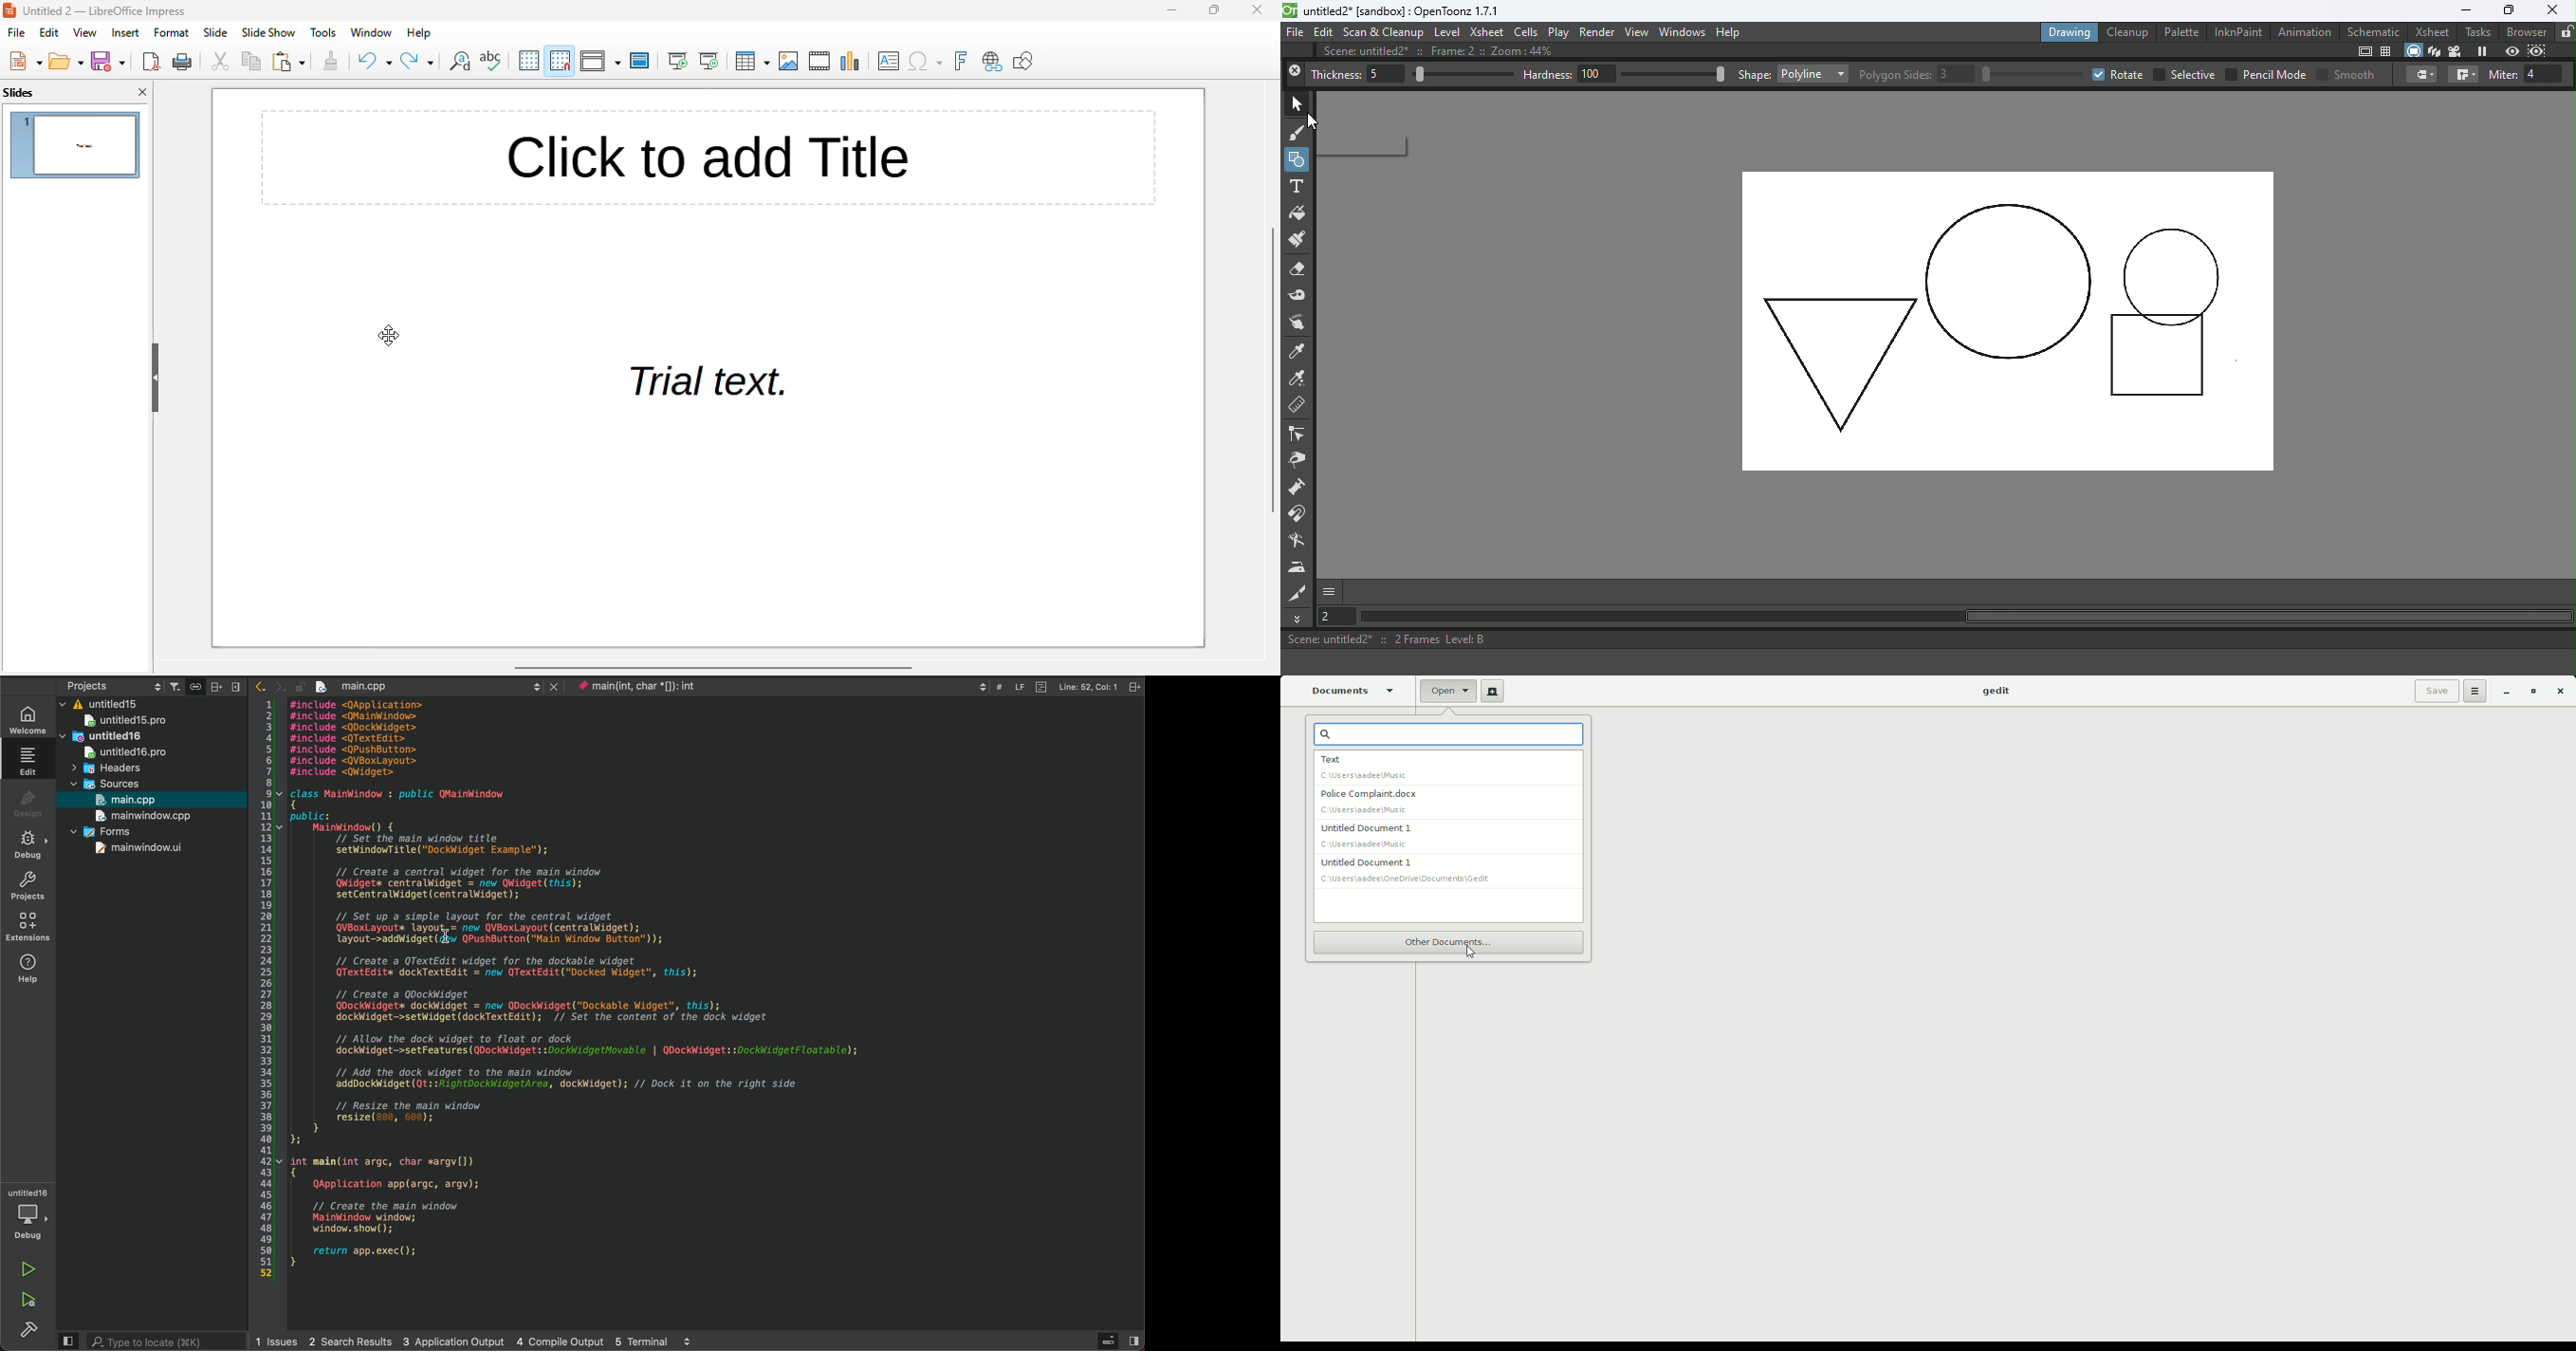  Describe the element at coordinates (1682, 33) in the screenshot. I see `Windows` at that location.